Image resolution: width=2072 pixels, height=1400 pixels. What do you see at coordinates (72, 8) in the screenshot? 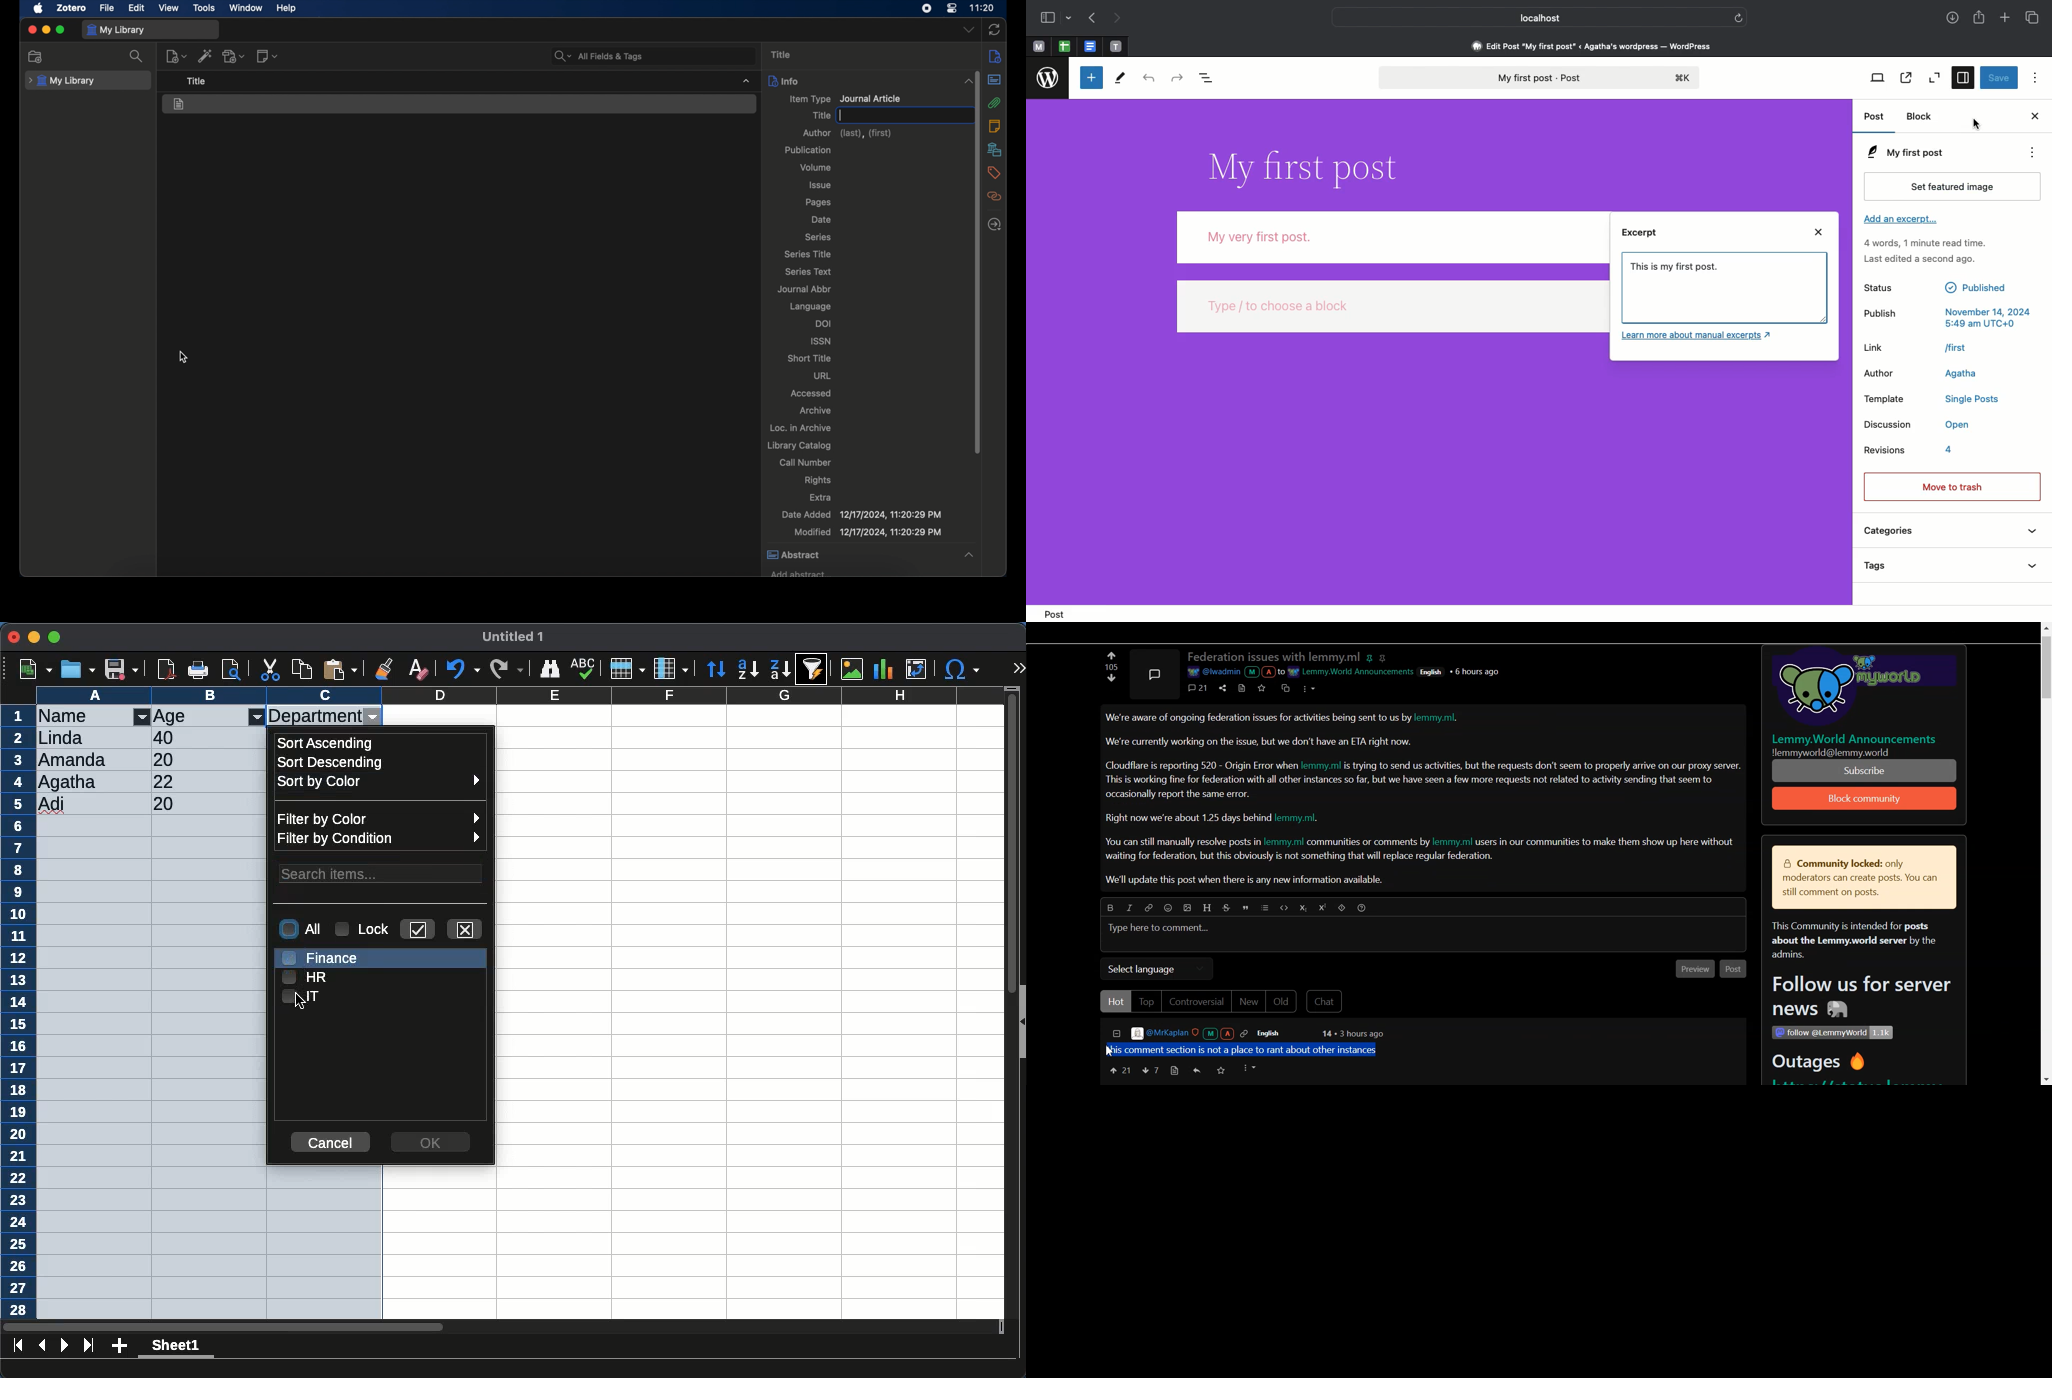
I see `zotero` at bounding box center [72, 8].